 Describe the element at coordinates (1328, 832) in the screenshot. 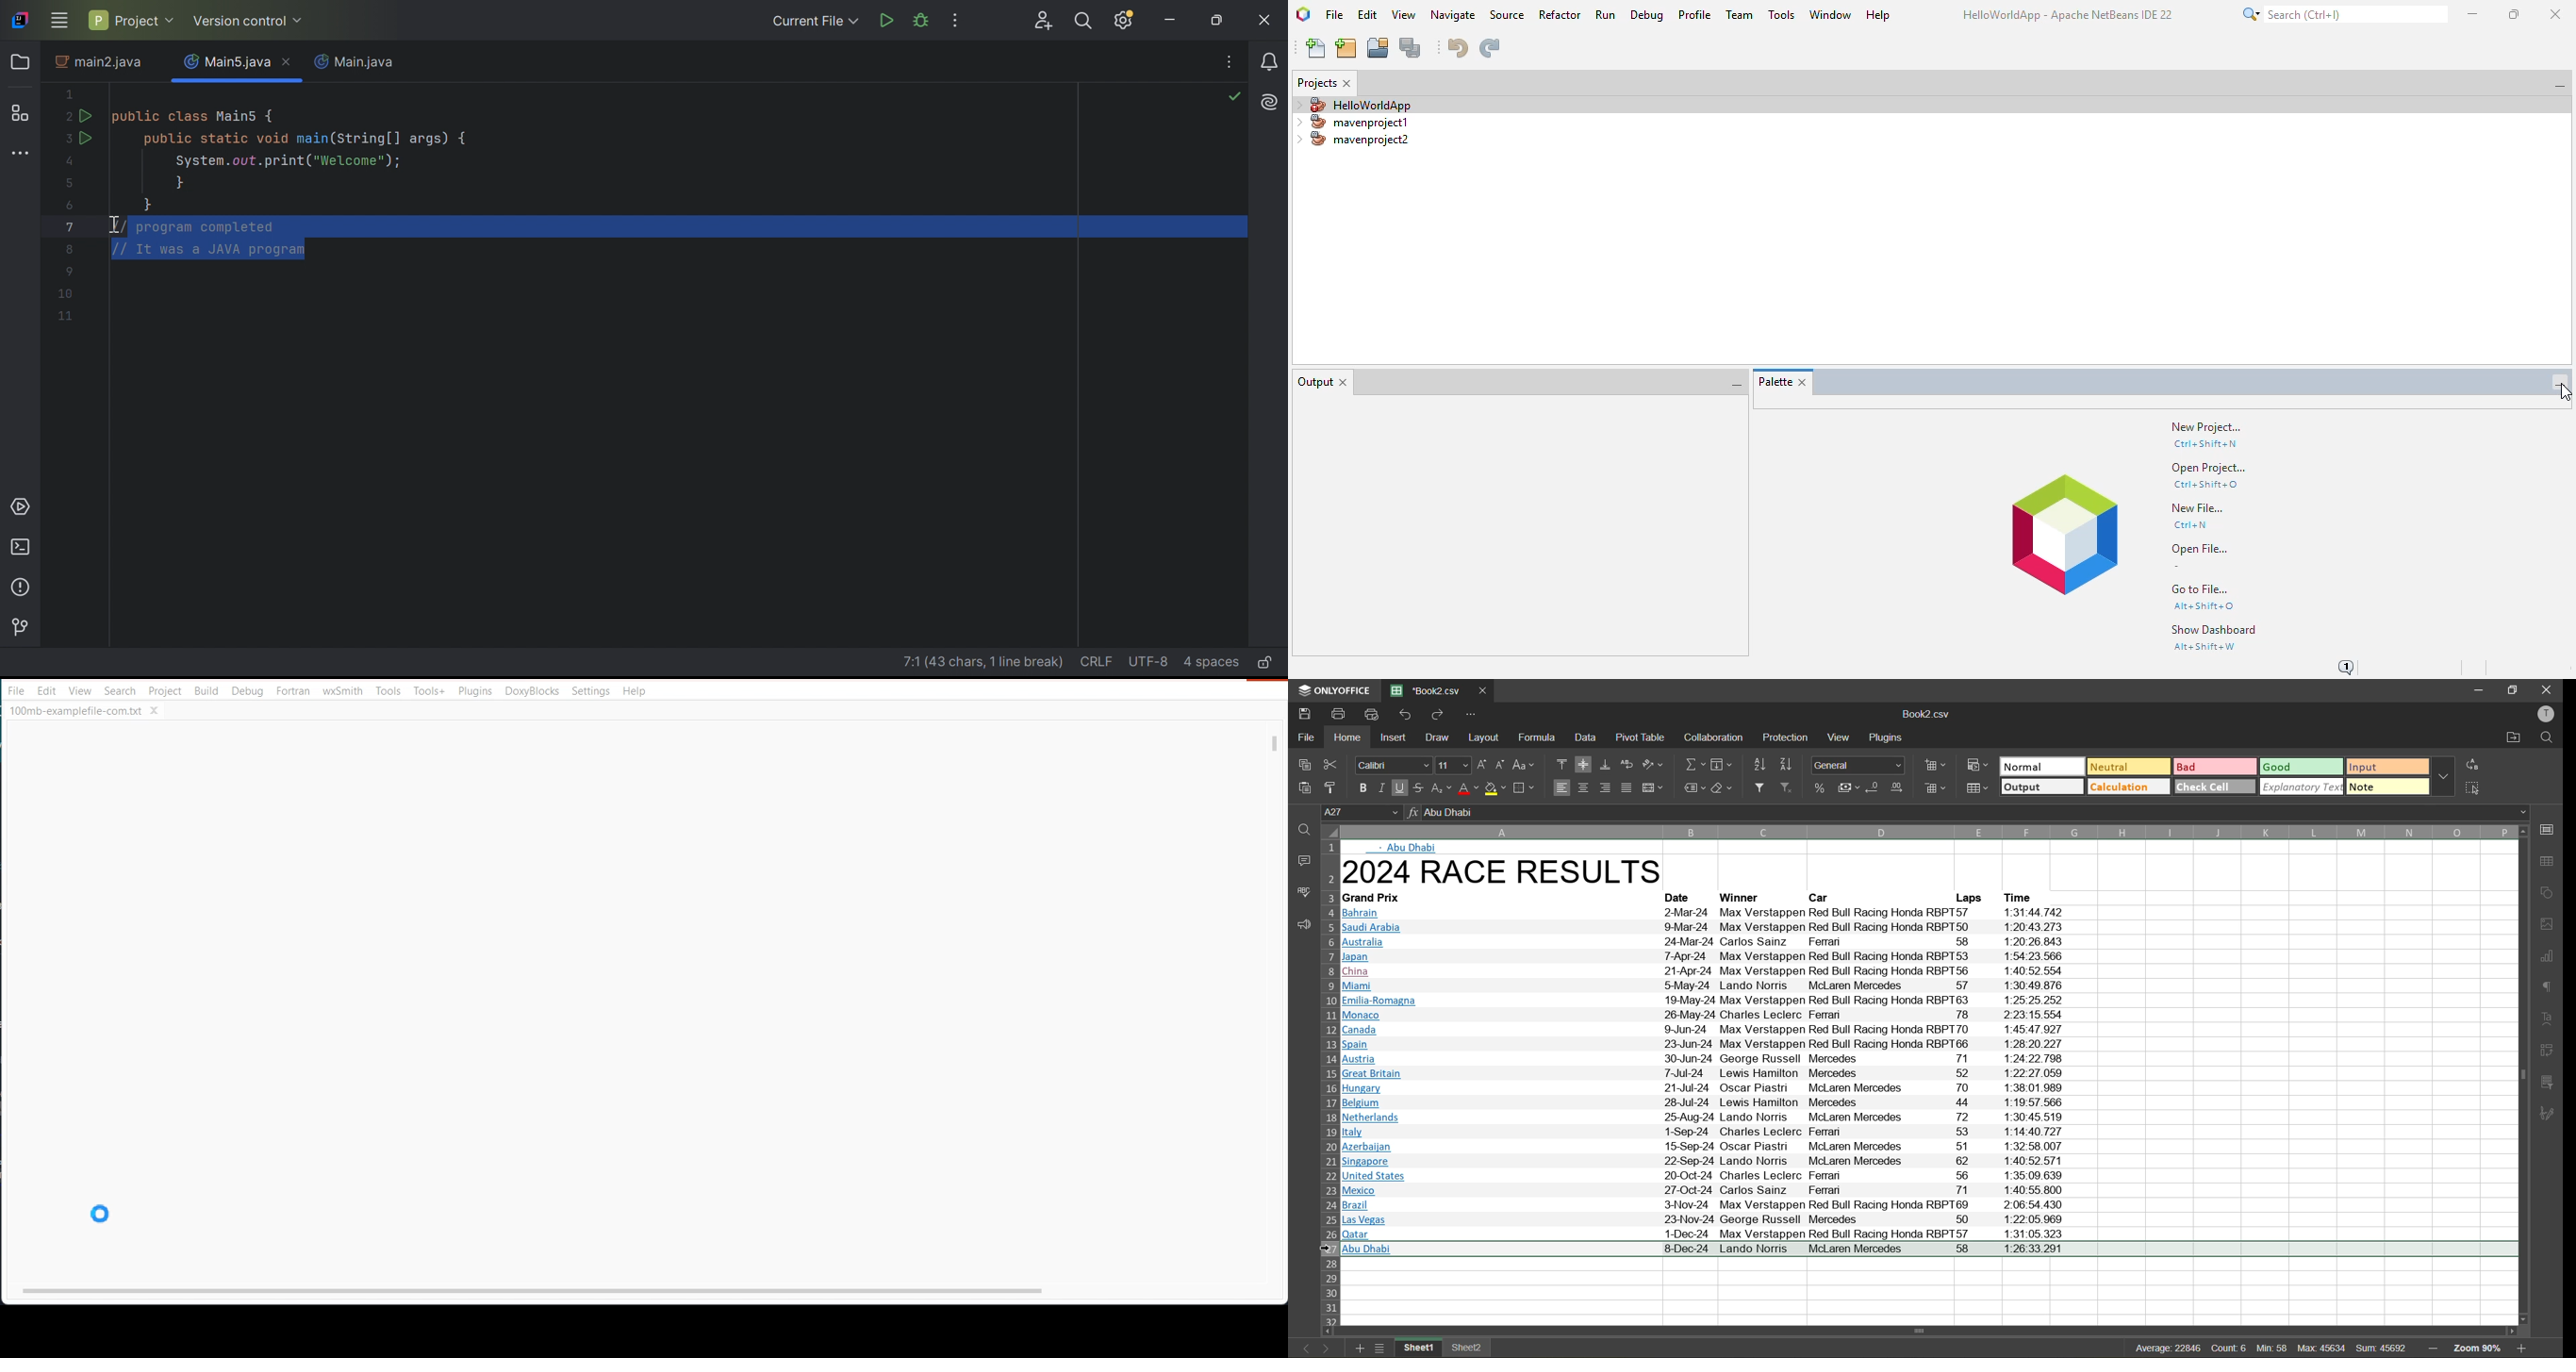

I see `select all cells` at that location.